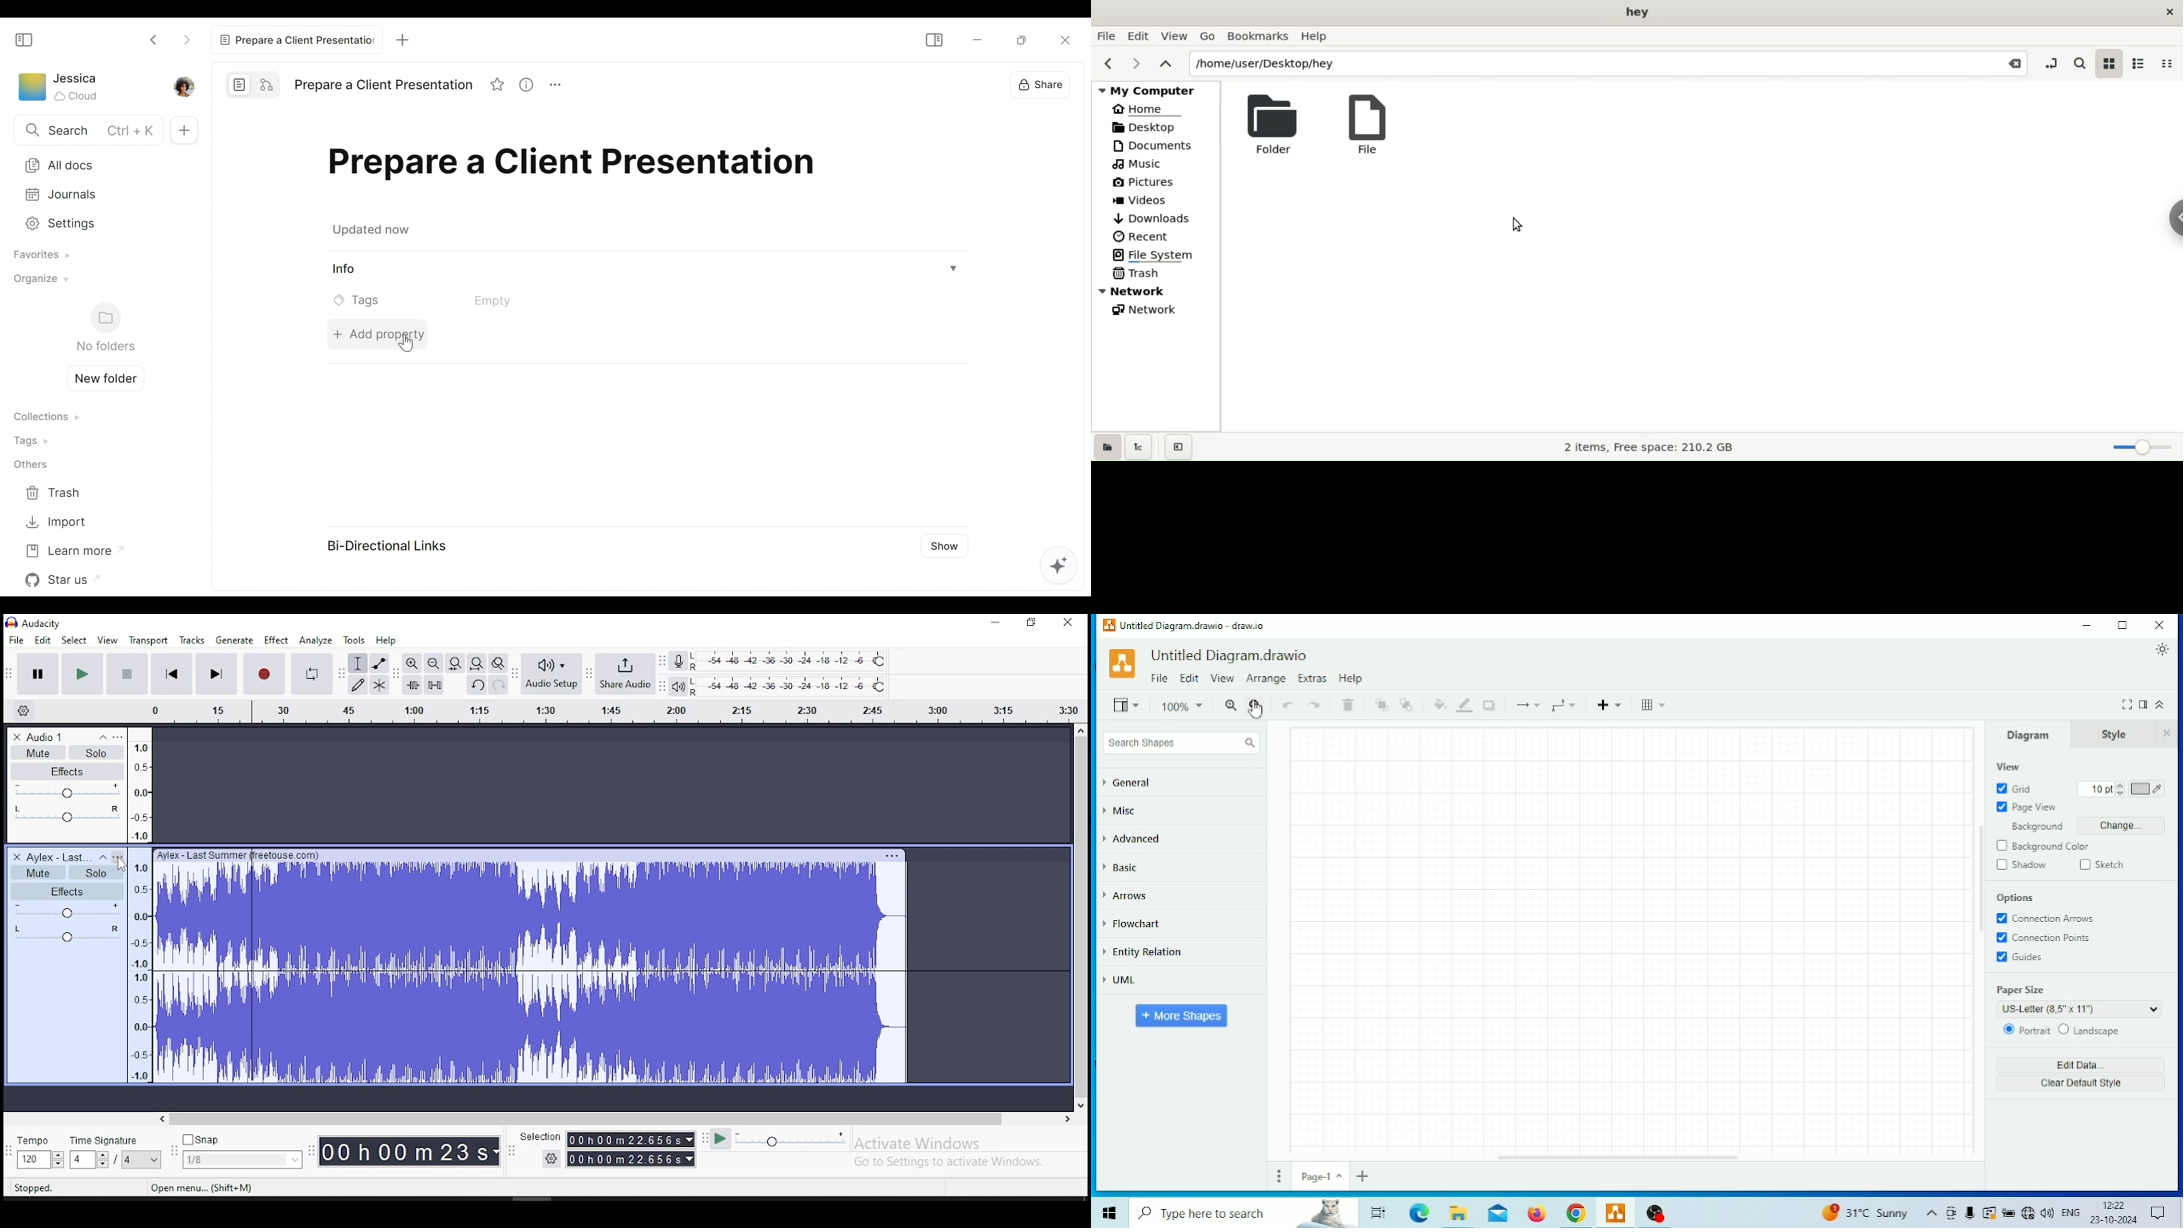 The width and height of the screenshot is (2184, 1232). Describe the element at coordinates (2014, 789) in the screenshot. I see `Grid` at that location.